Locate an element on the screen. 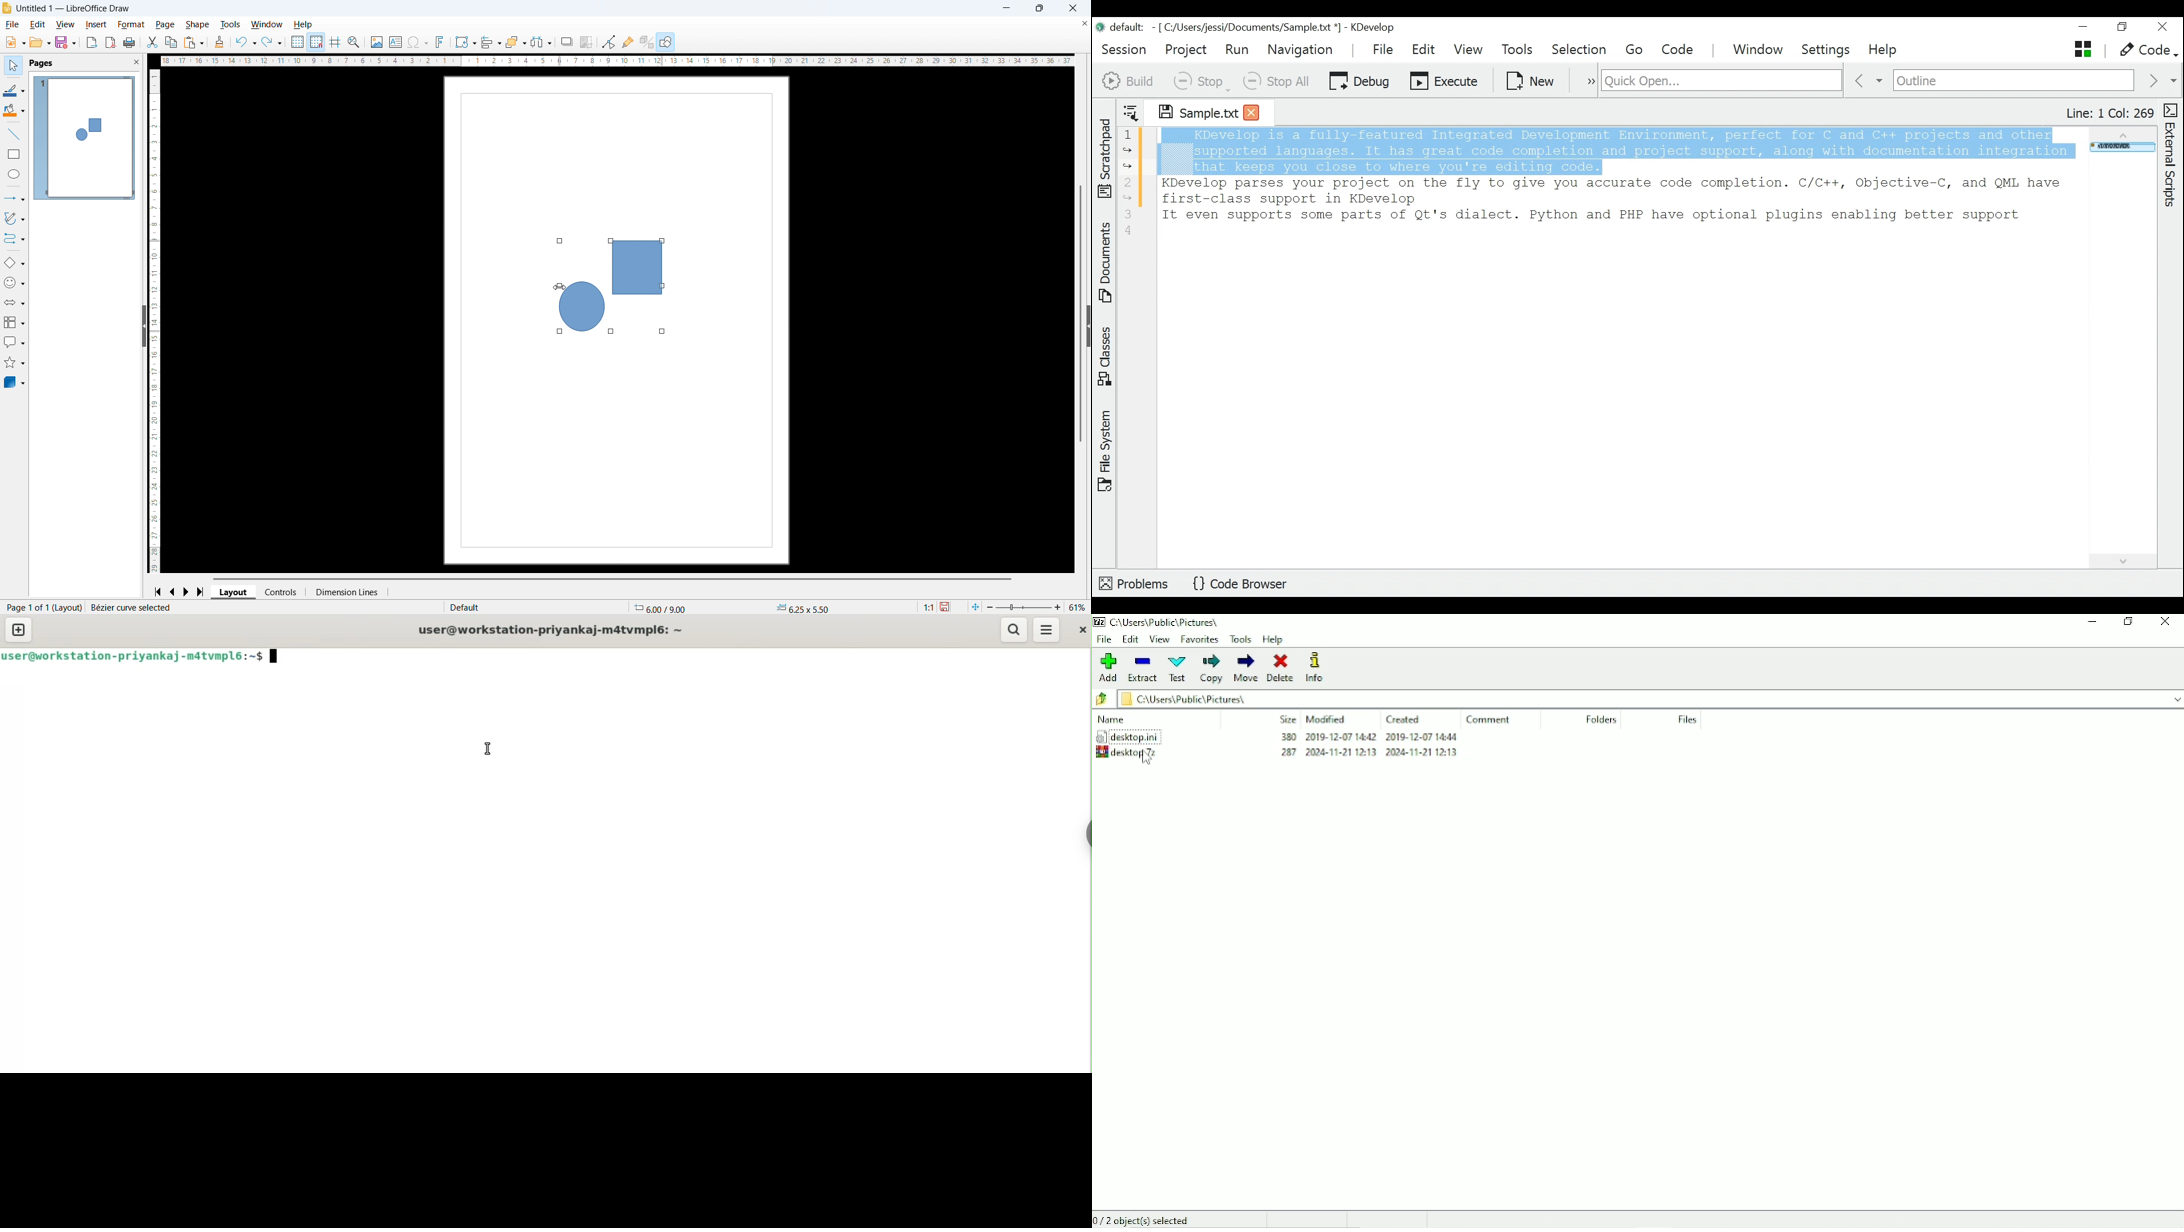 The width and height of the screenshot is (2184, 1232). Ellipse  is located at coordinates (15, 174).